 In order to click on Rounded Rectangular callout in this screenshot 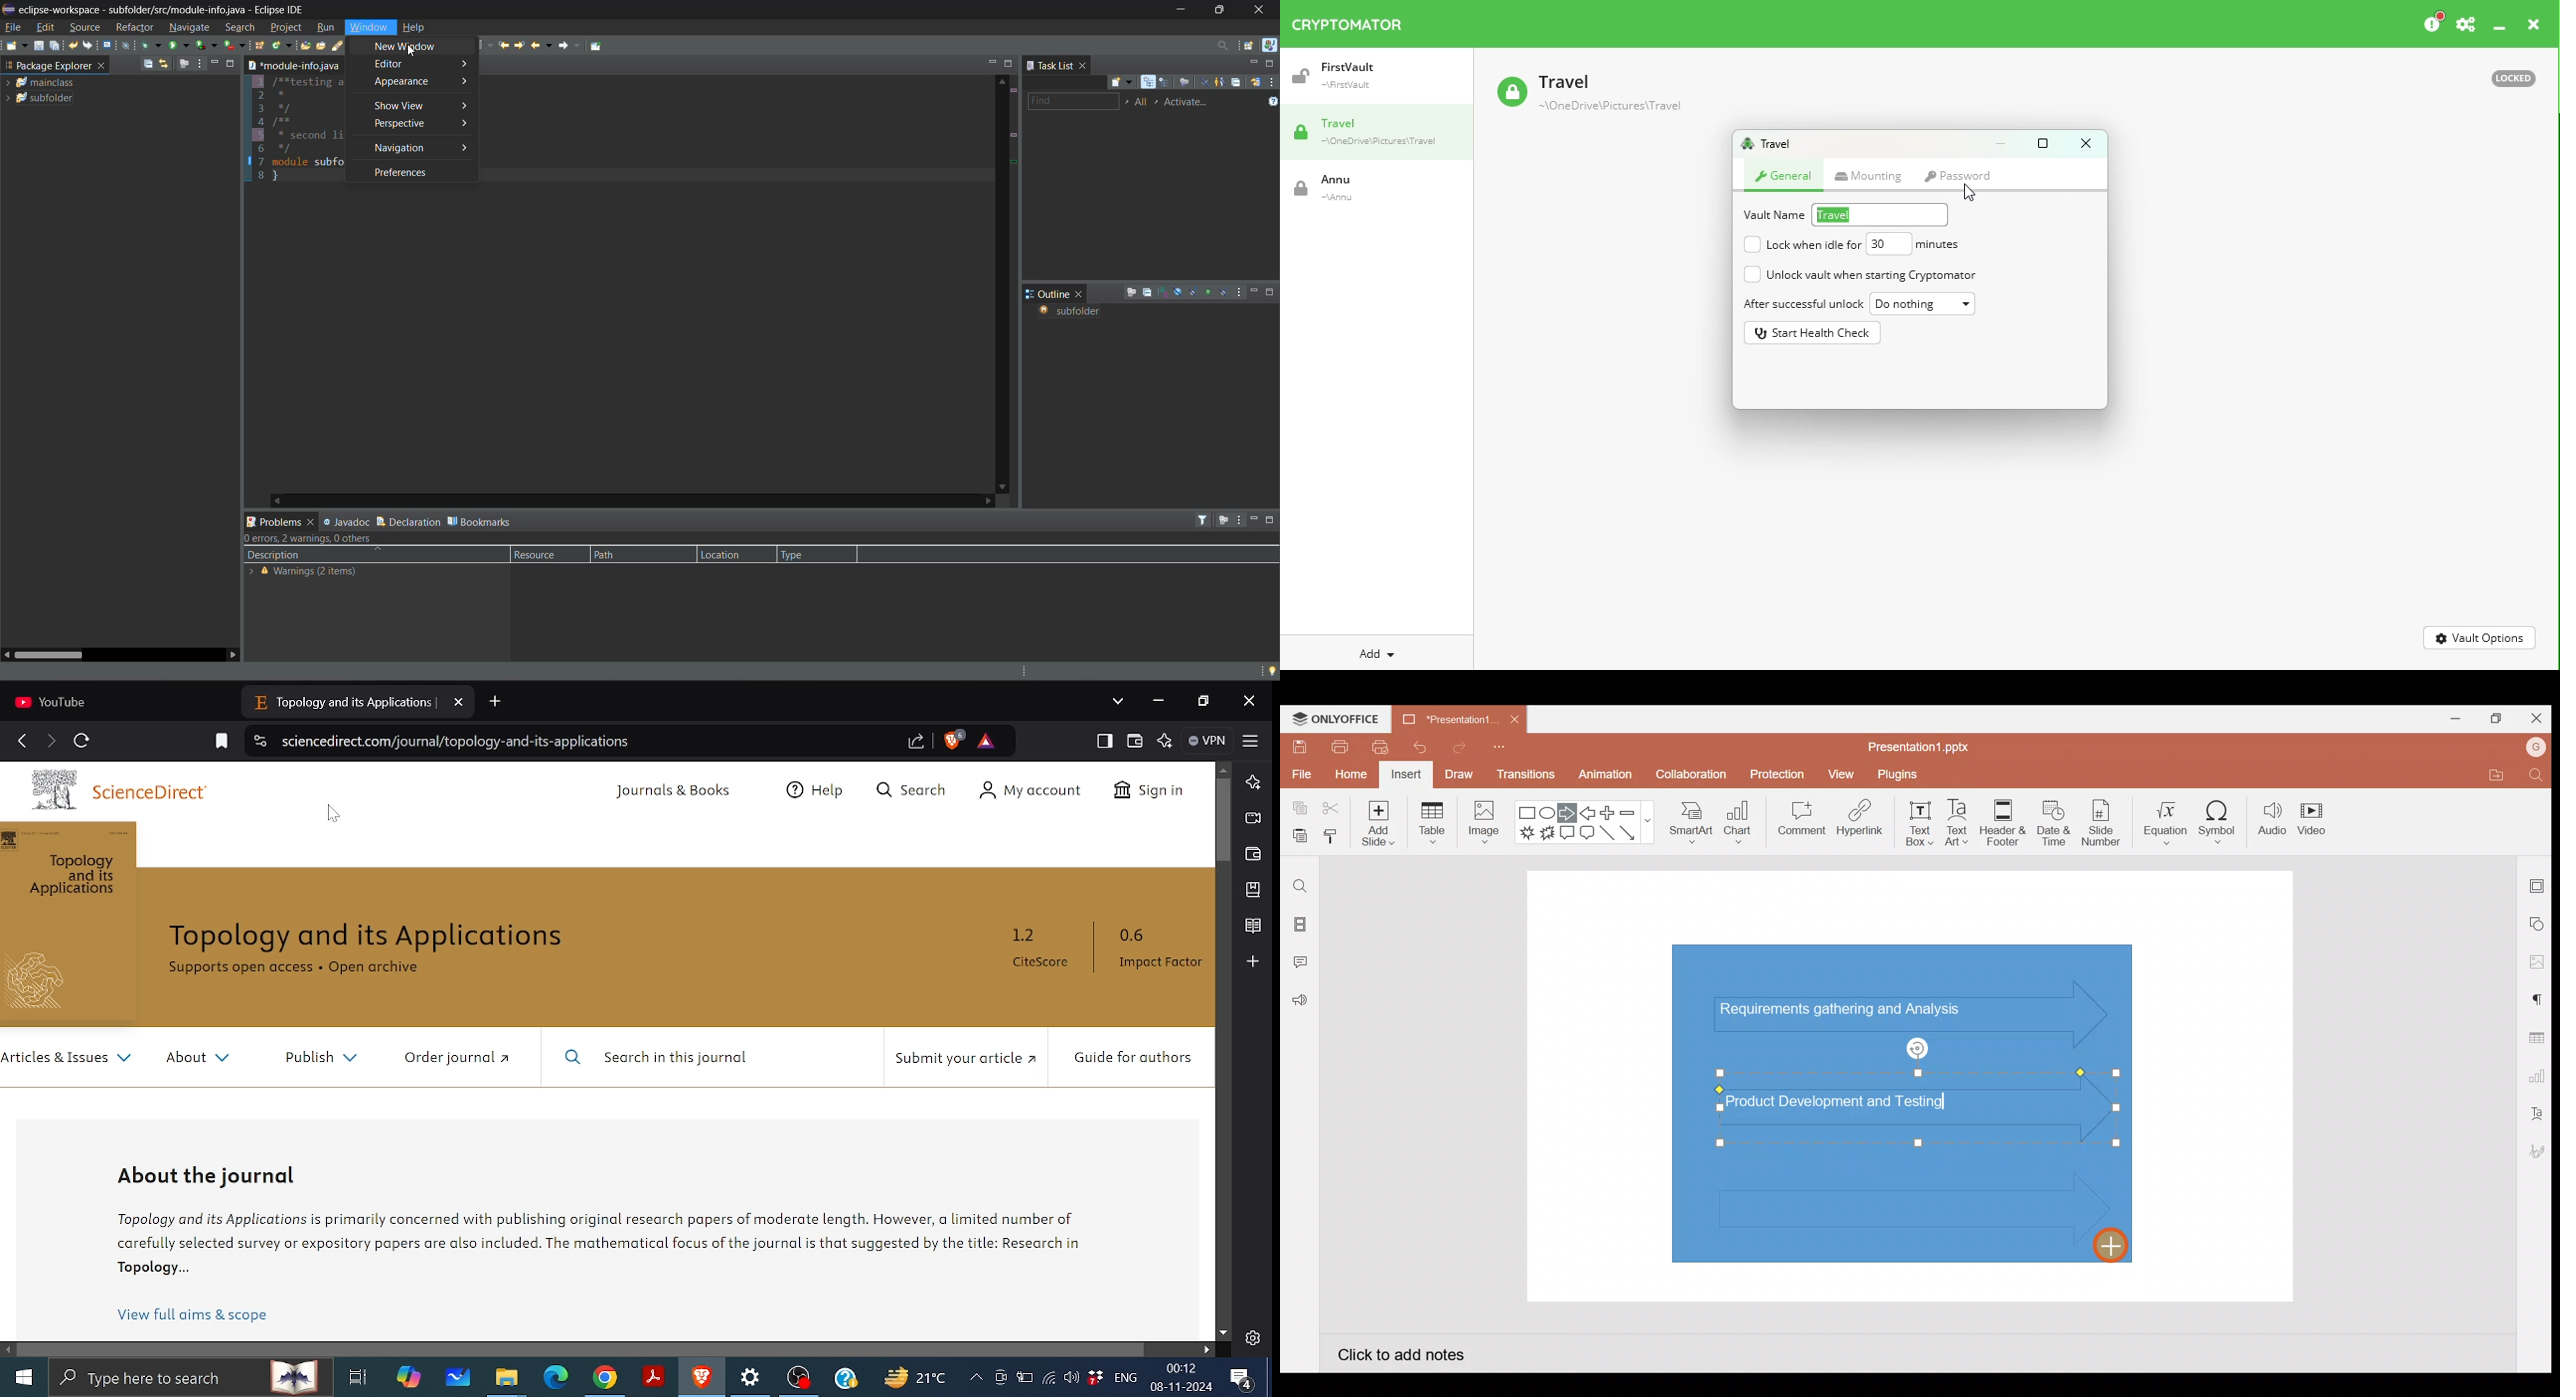, I will do `click(1587, 831)`.